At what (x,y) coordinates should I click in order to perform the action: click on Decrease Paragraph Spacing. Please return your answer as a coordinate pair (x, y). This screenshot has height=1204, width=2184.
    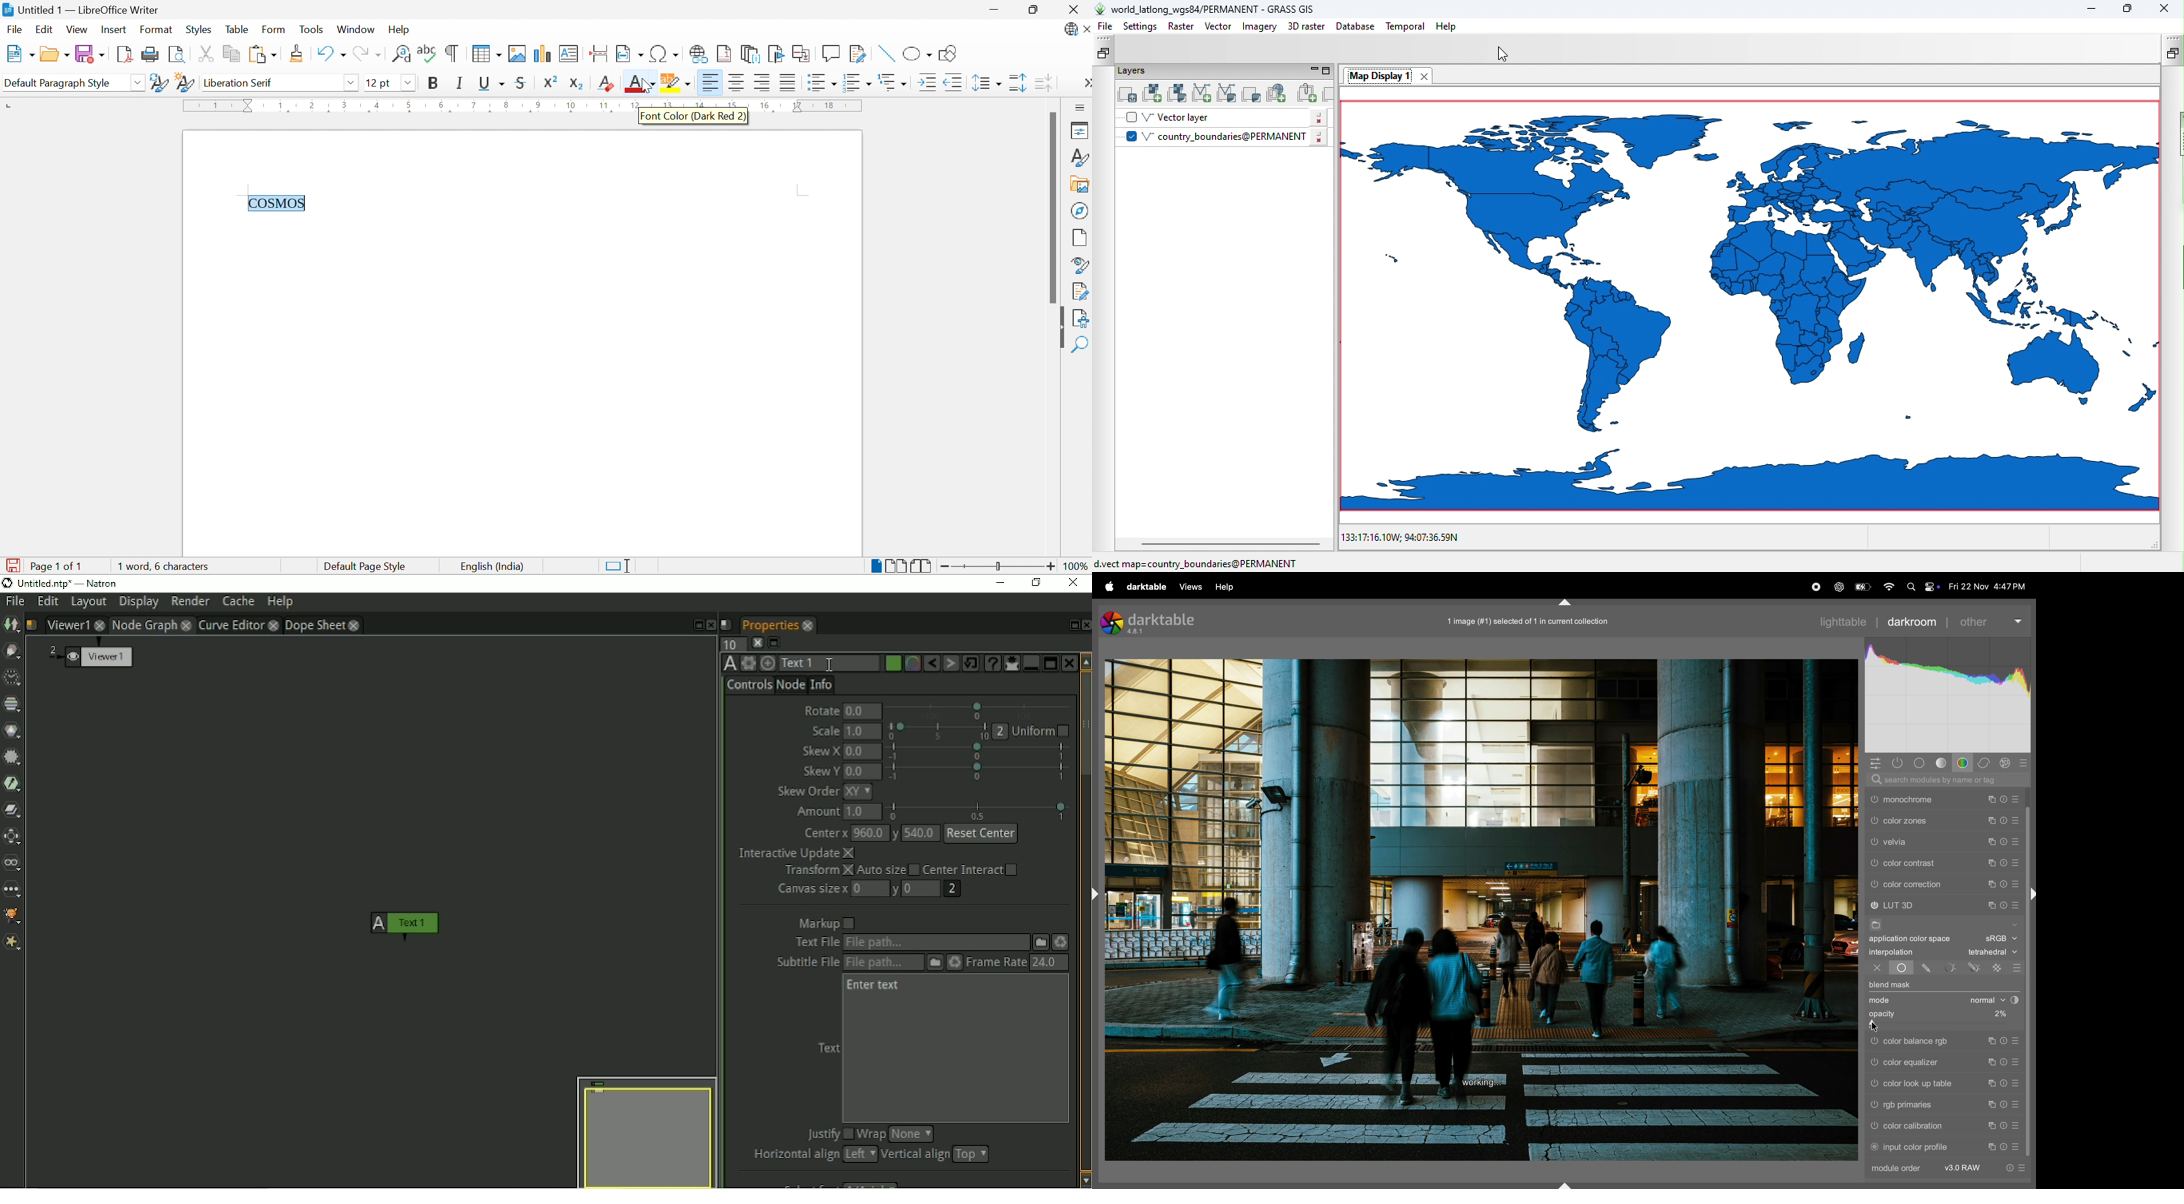
    Looking at the image, I should click on (1043, 83).